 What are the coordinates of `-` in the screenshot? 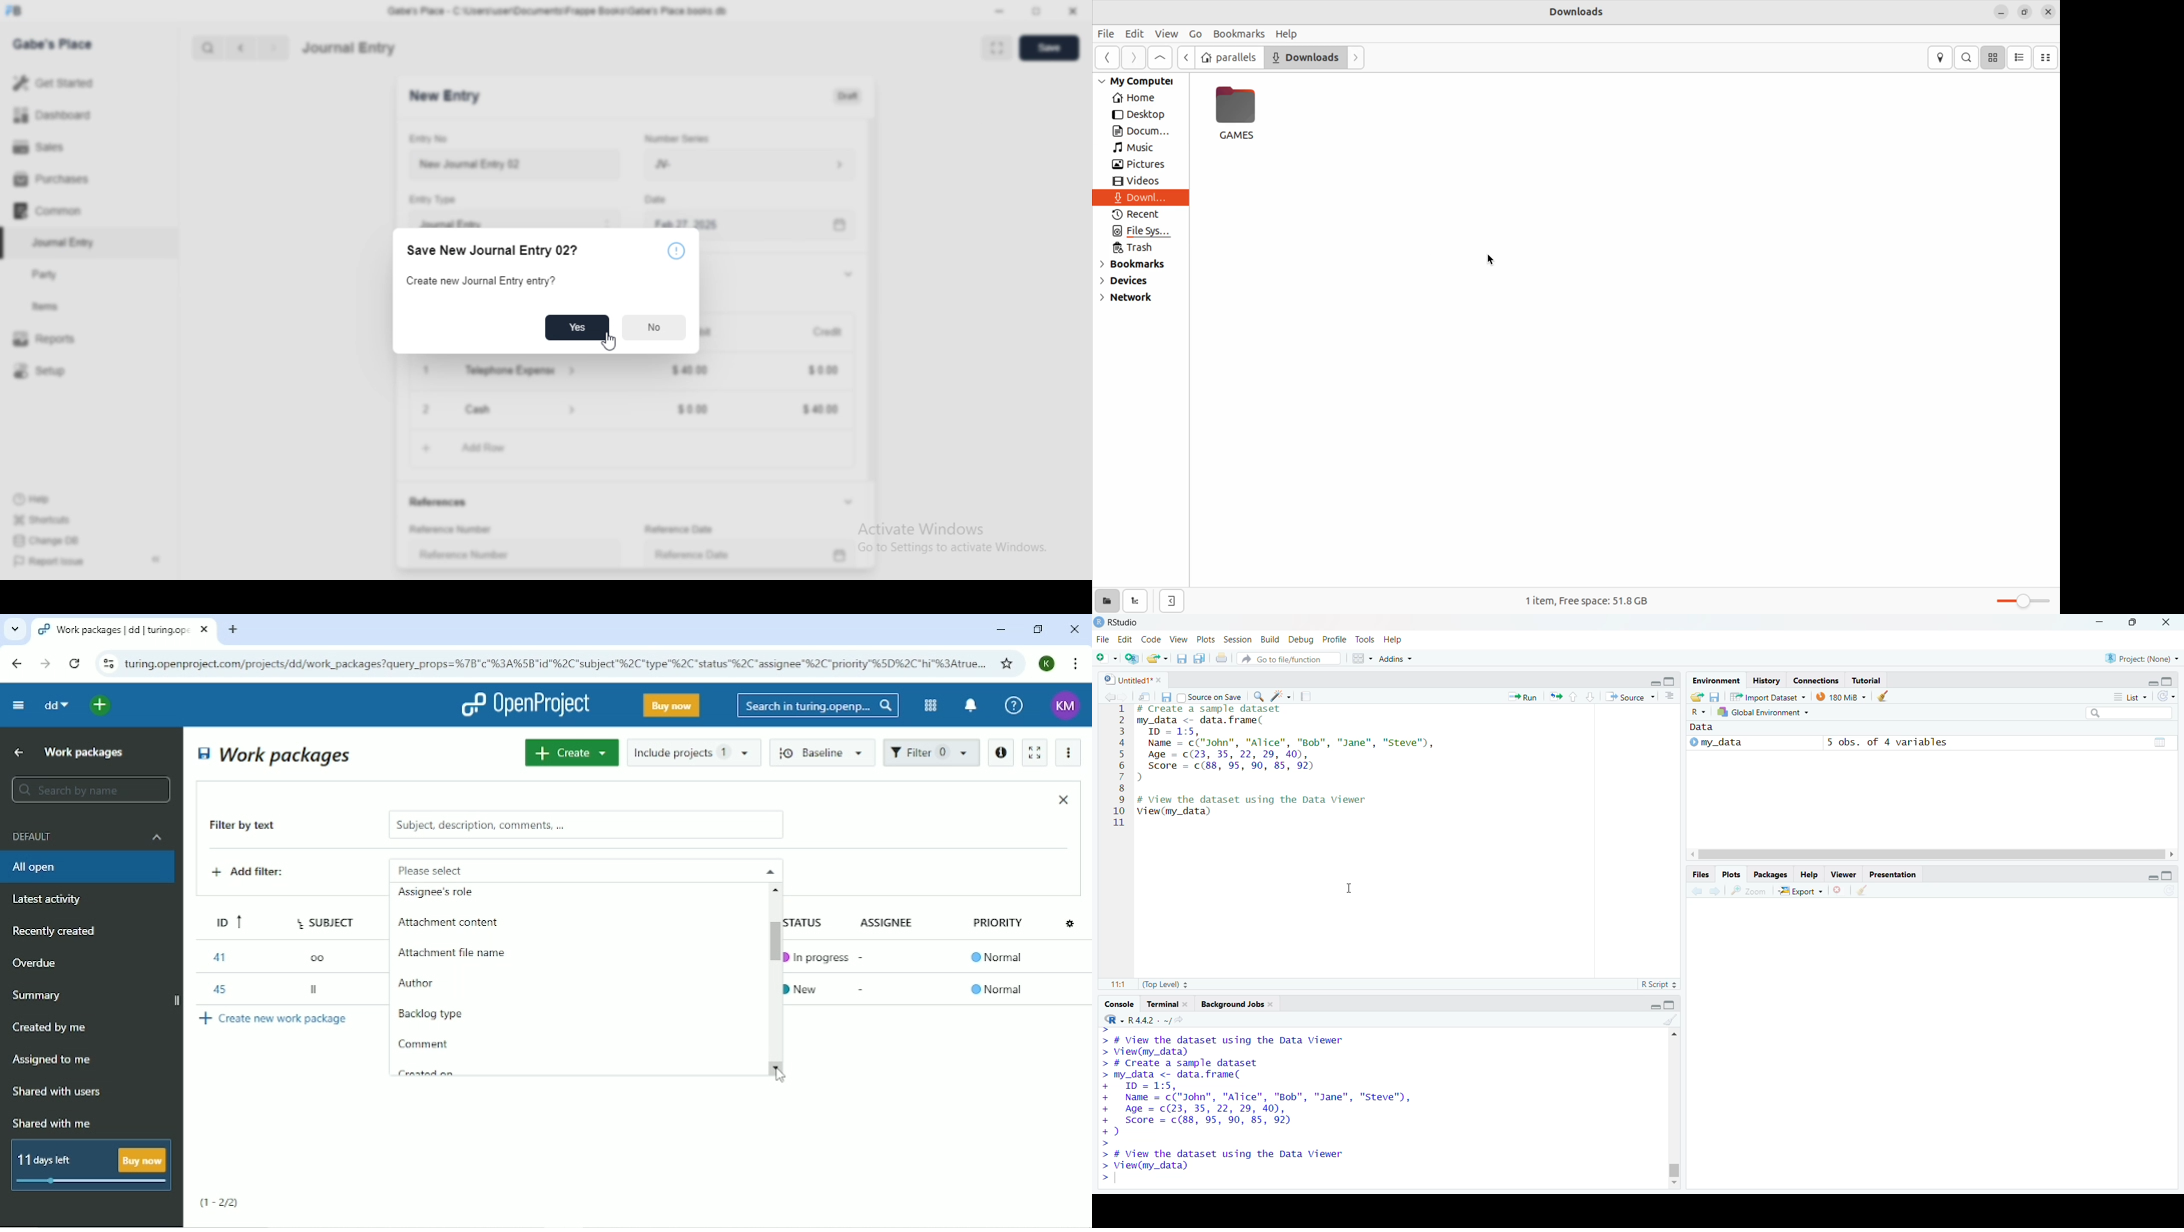 It's located at (864, 954).